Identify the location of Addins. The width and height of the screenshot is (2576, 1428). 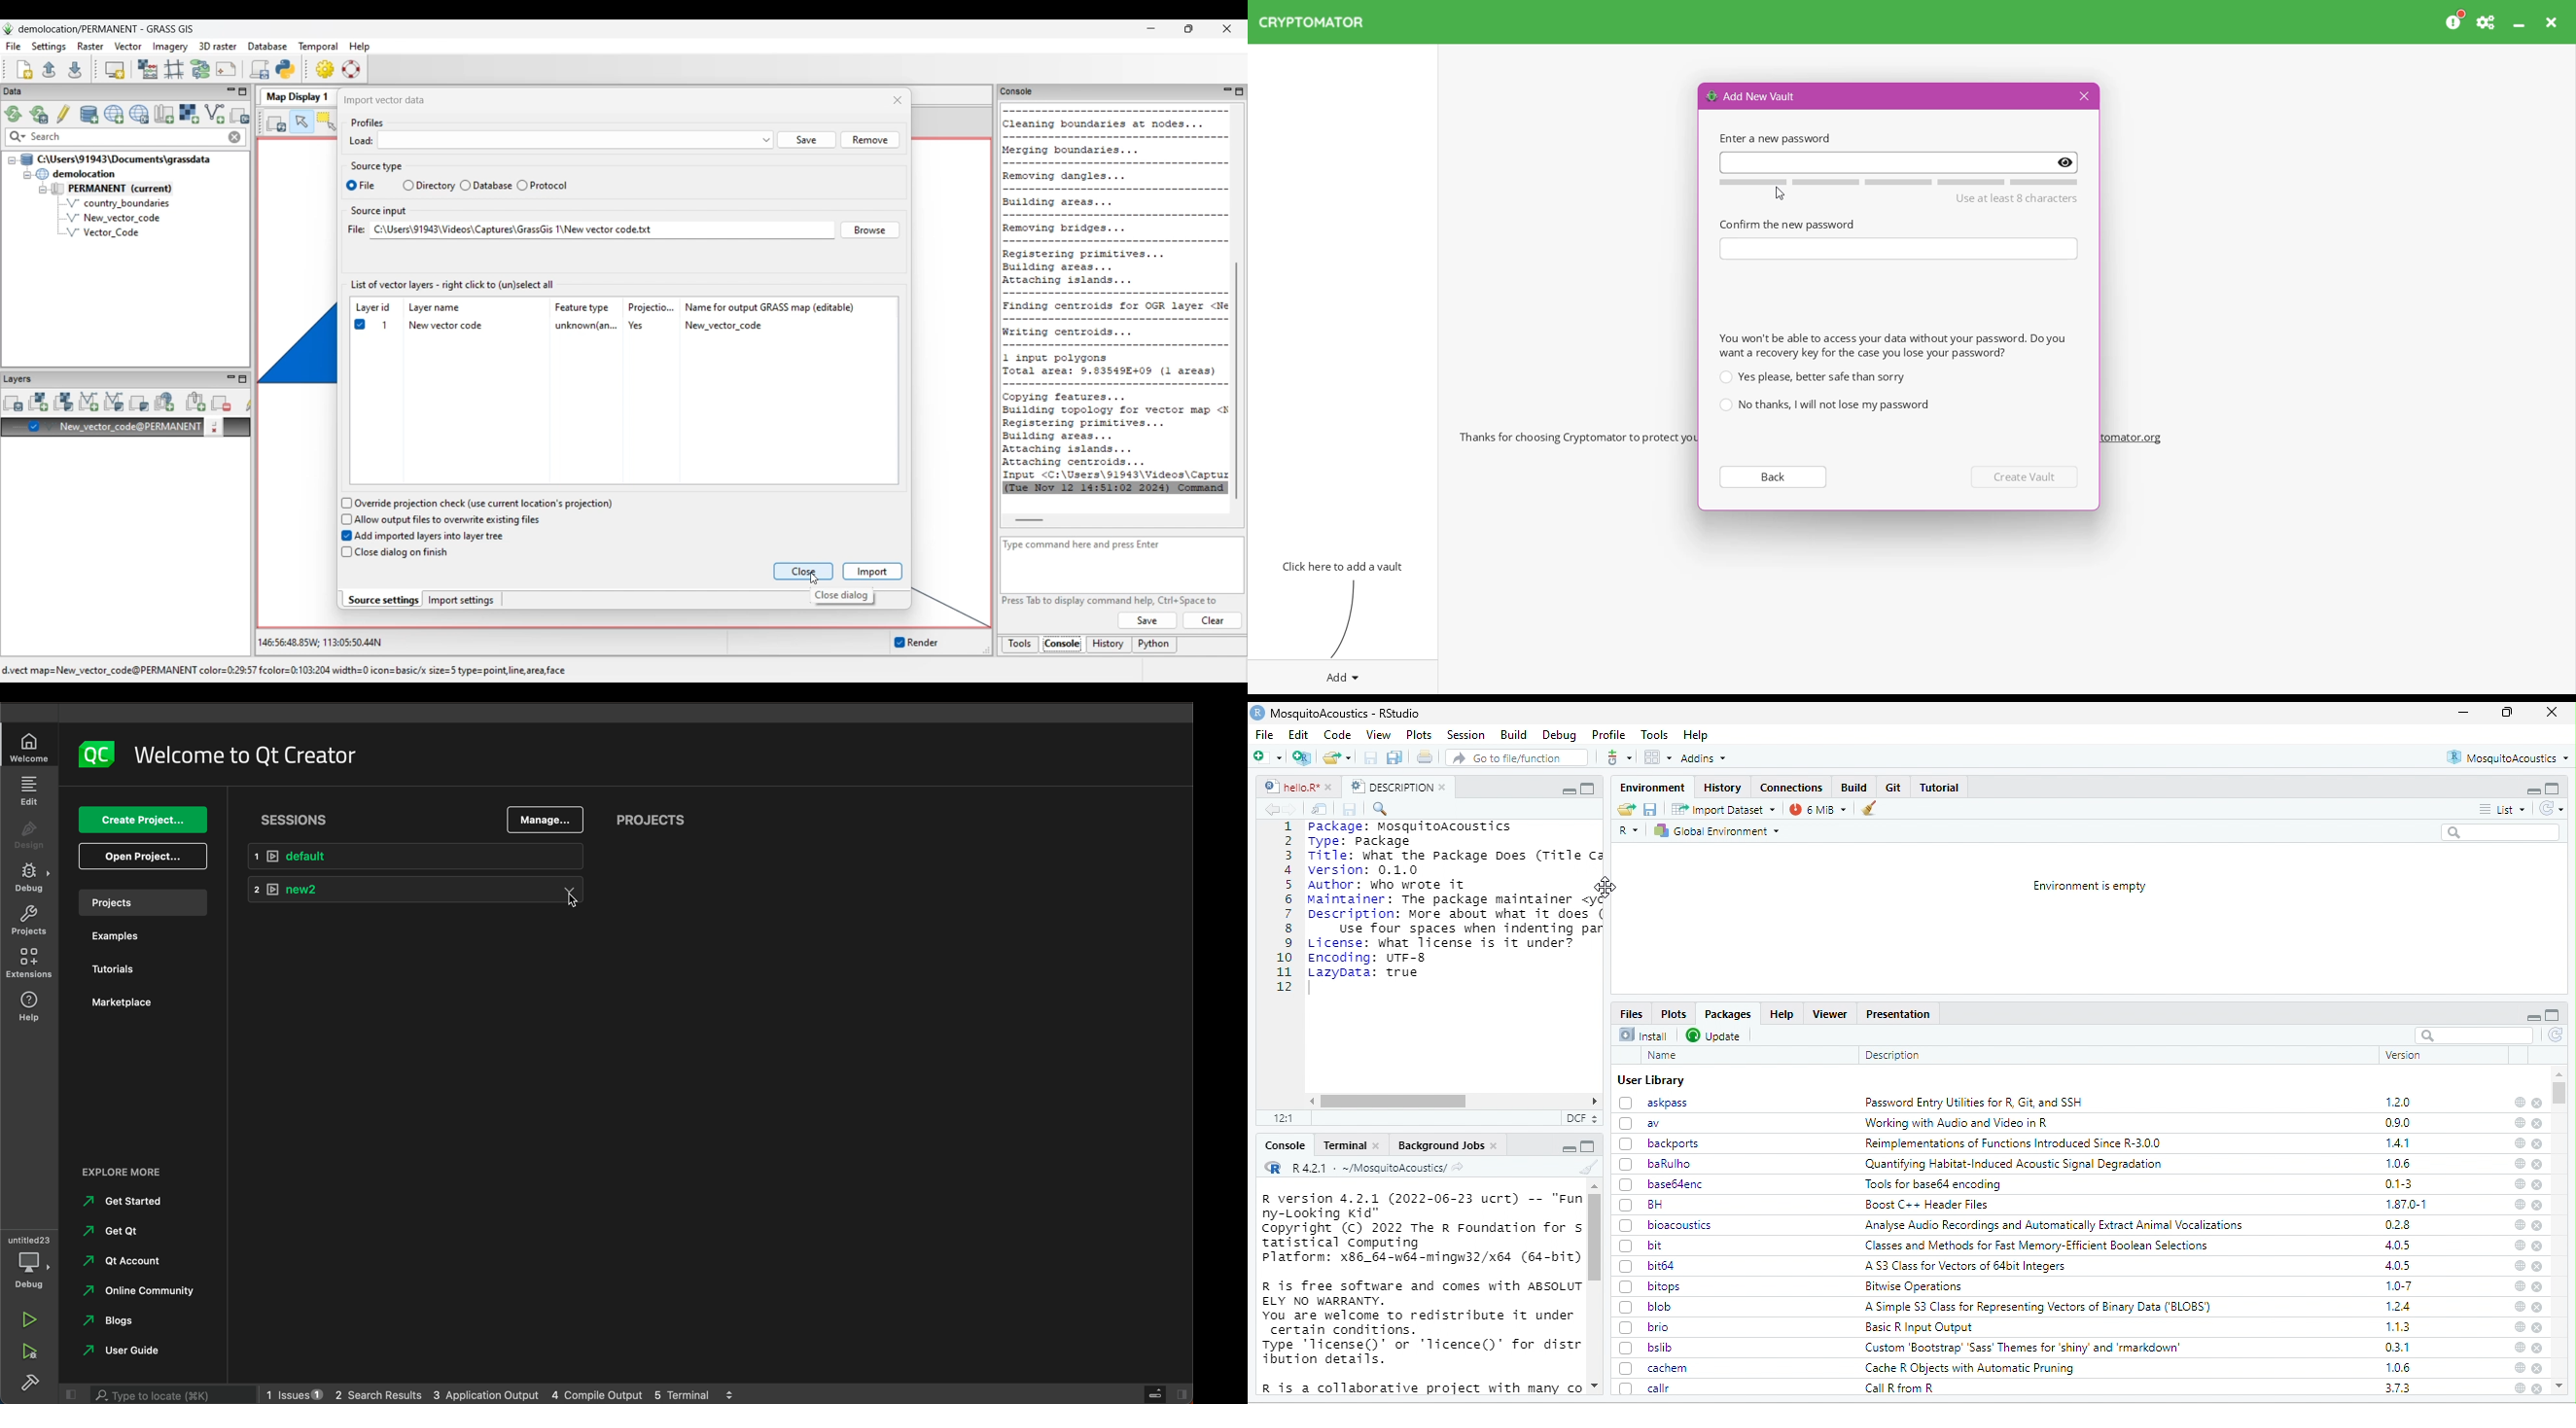
(1704, 757).